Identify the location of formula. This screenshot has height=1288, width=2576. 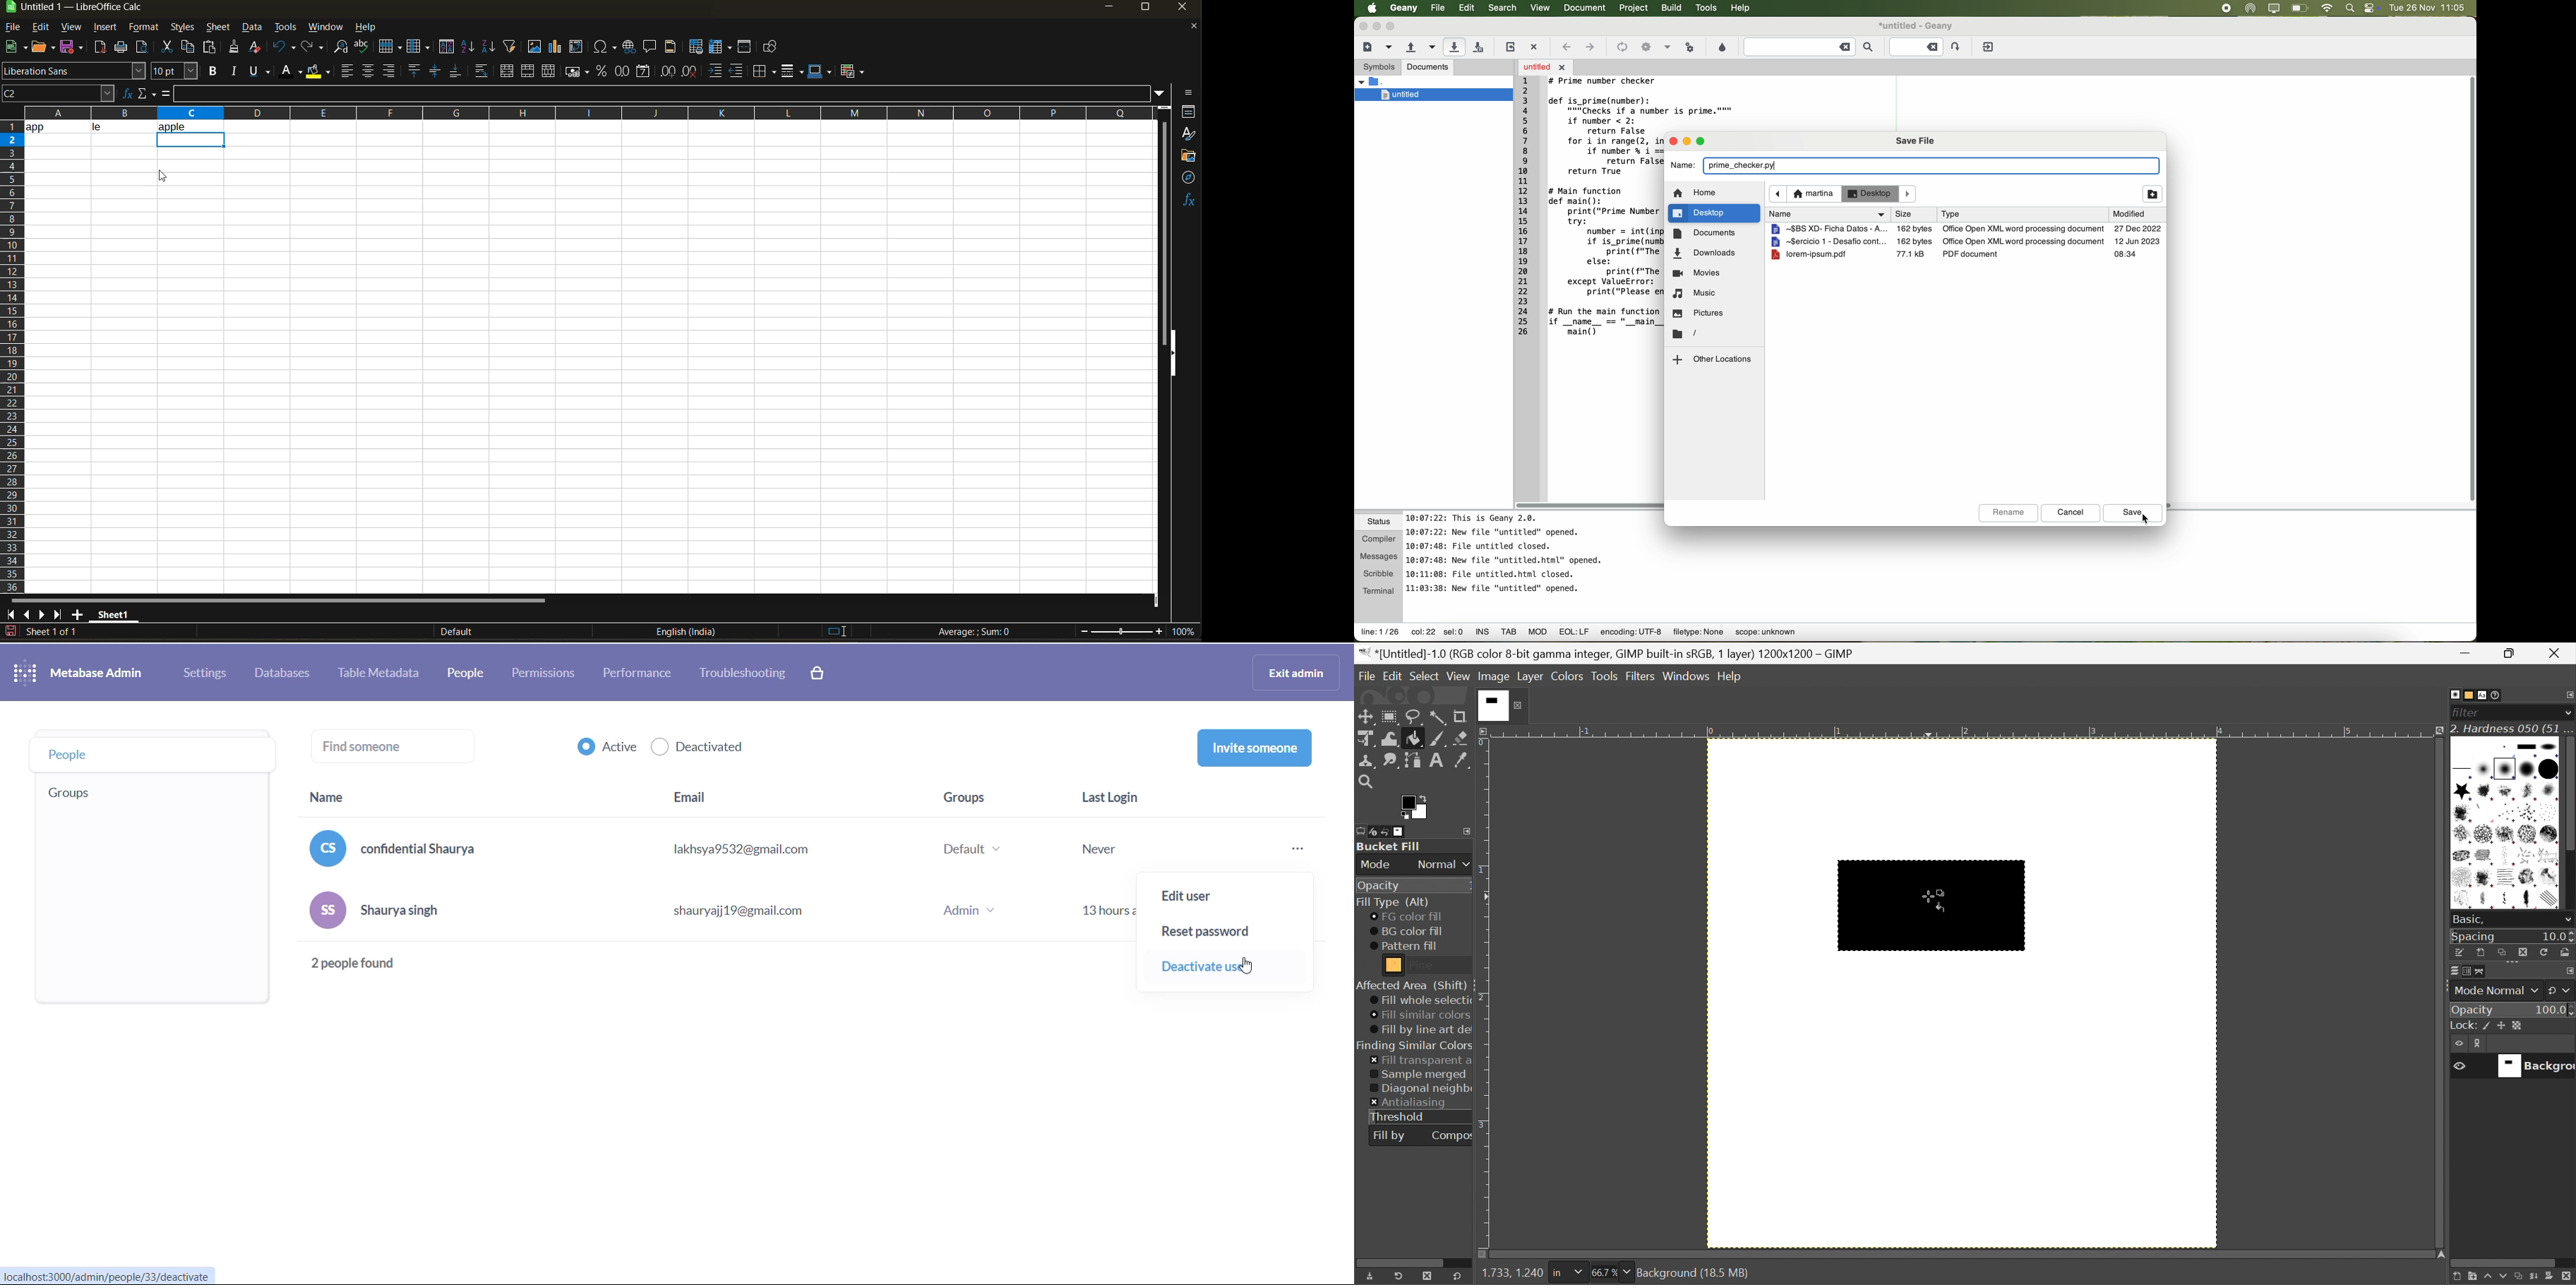
(165, 96).